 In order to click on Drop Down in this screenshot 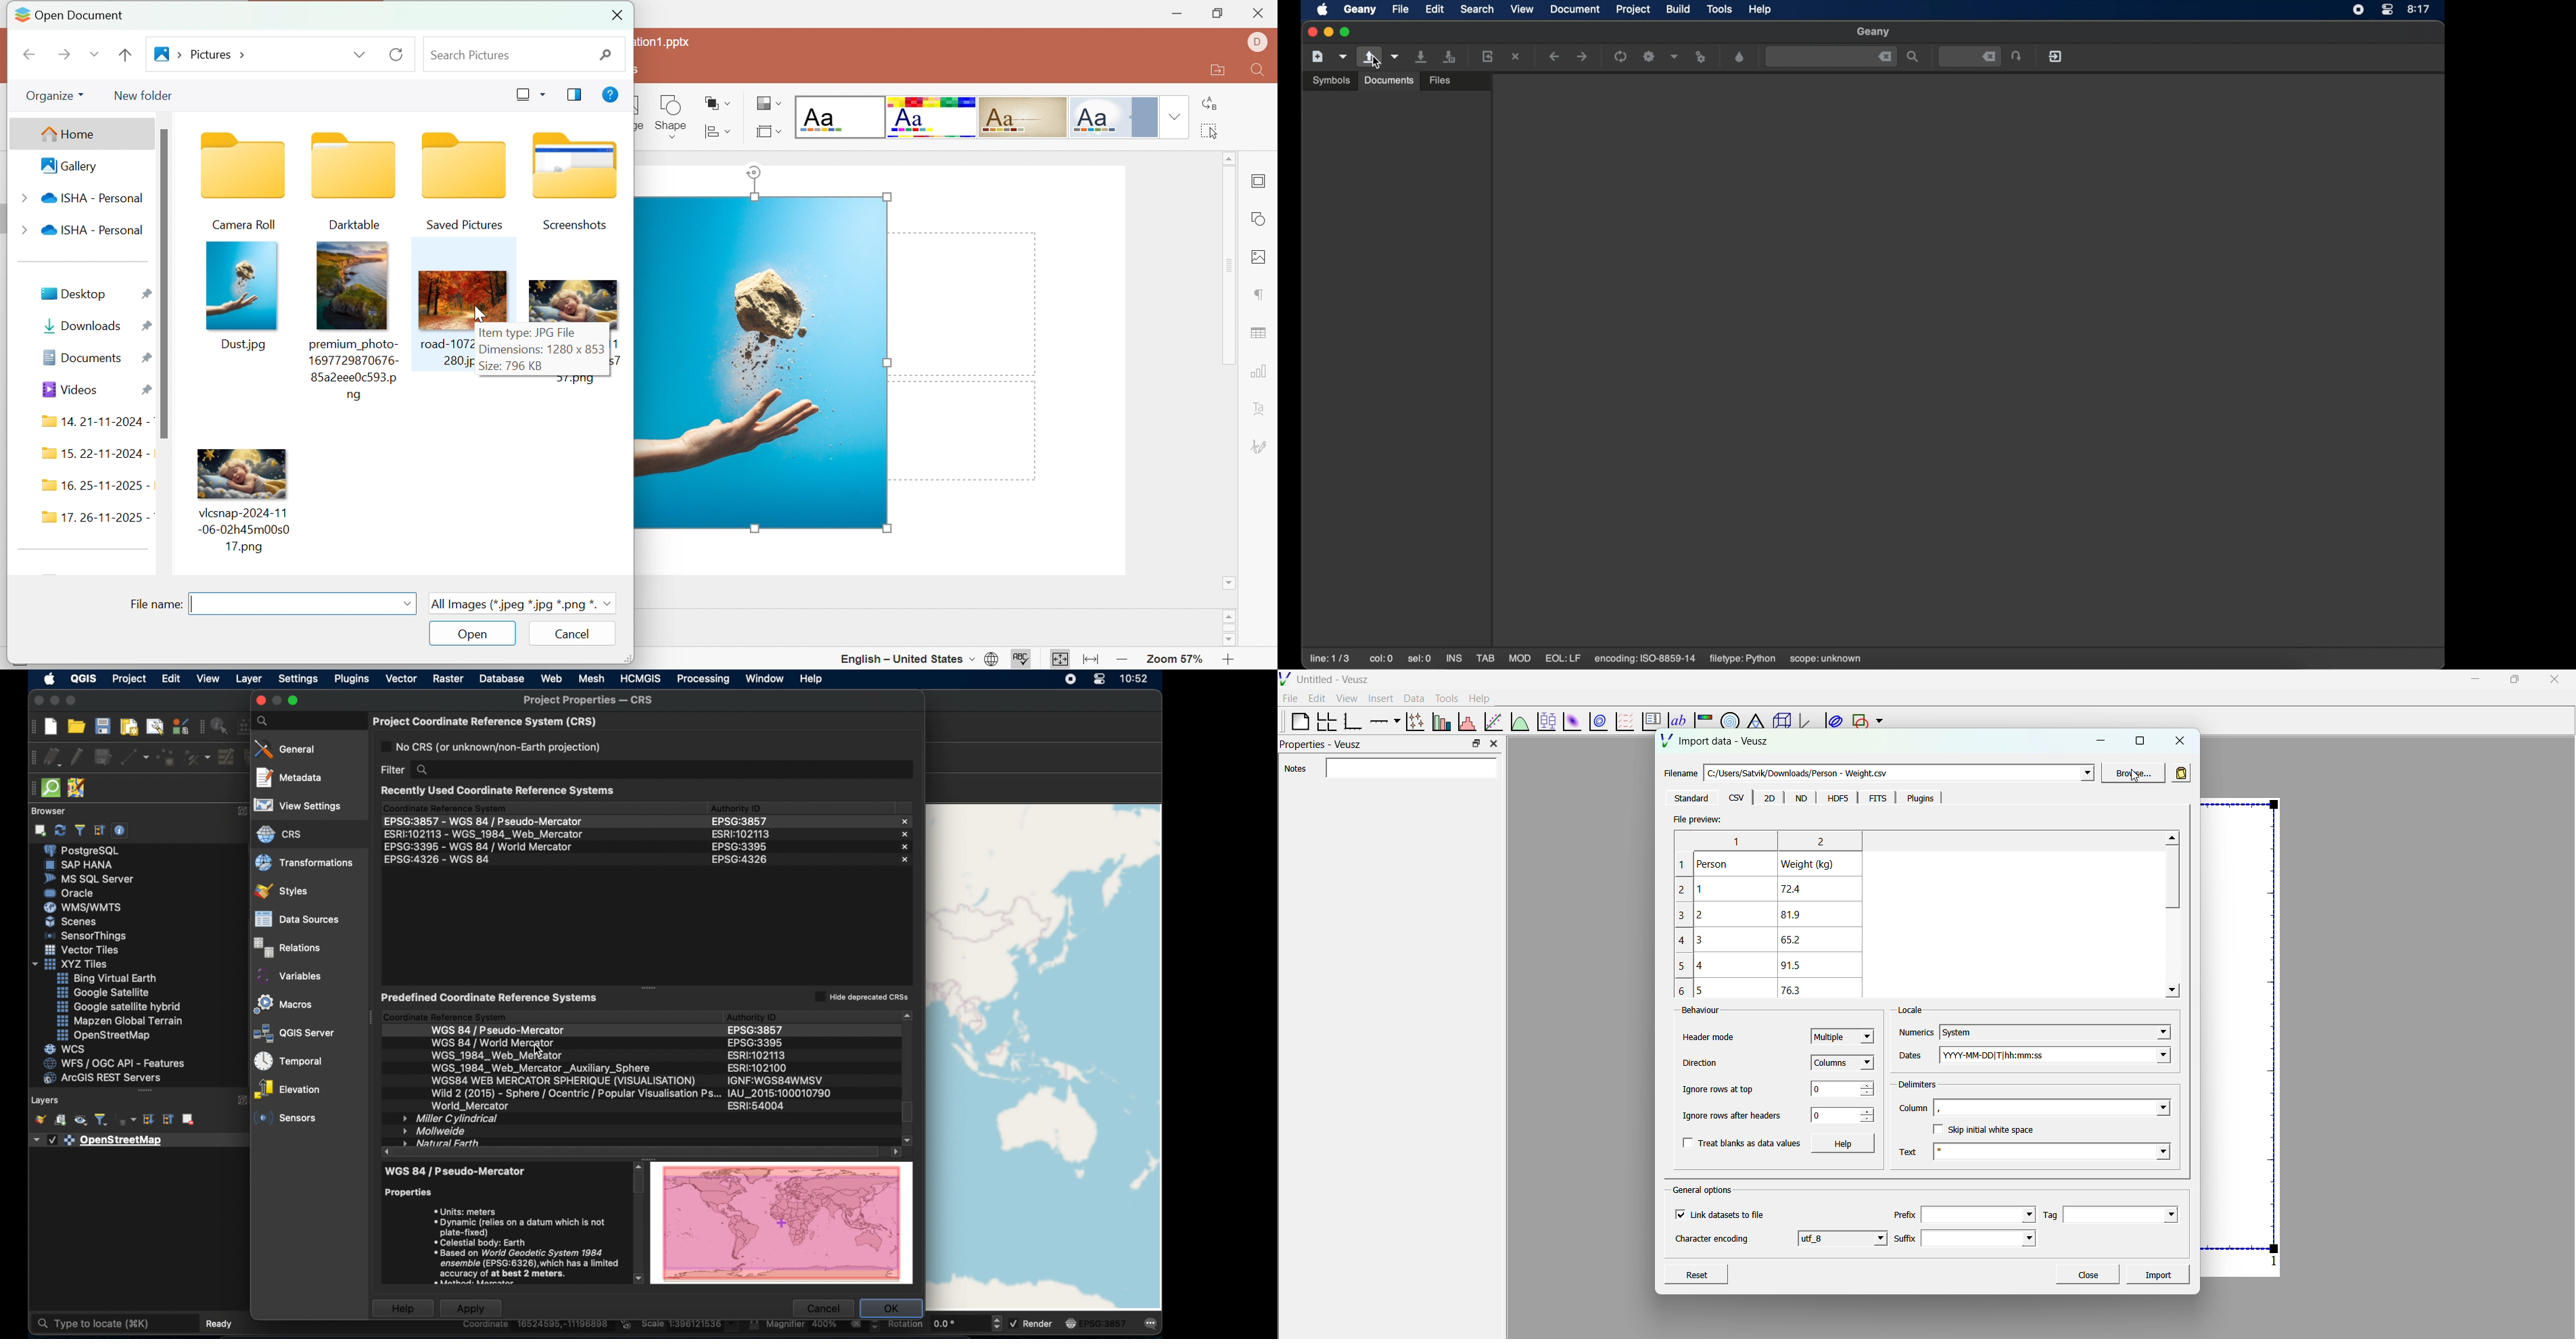, I will do `click(26, 232)`.